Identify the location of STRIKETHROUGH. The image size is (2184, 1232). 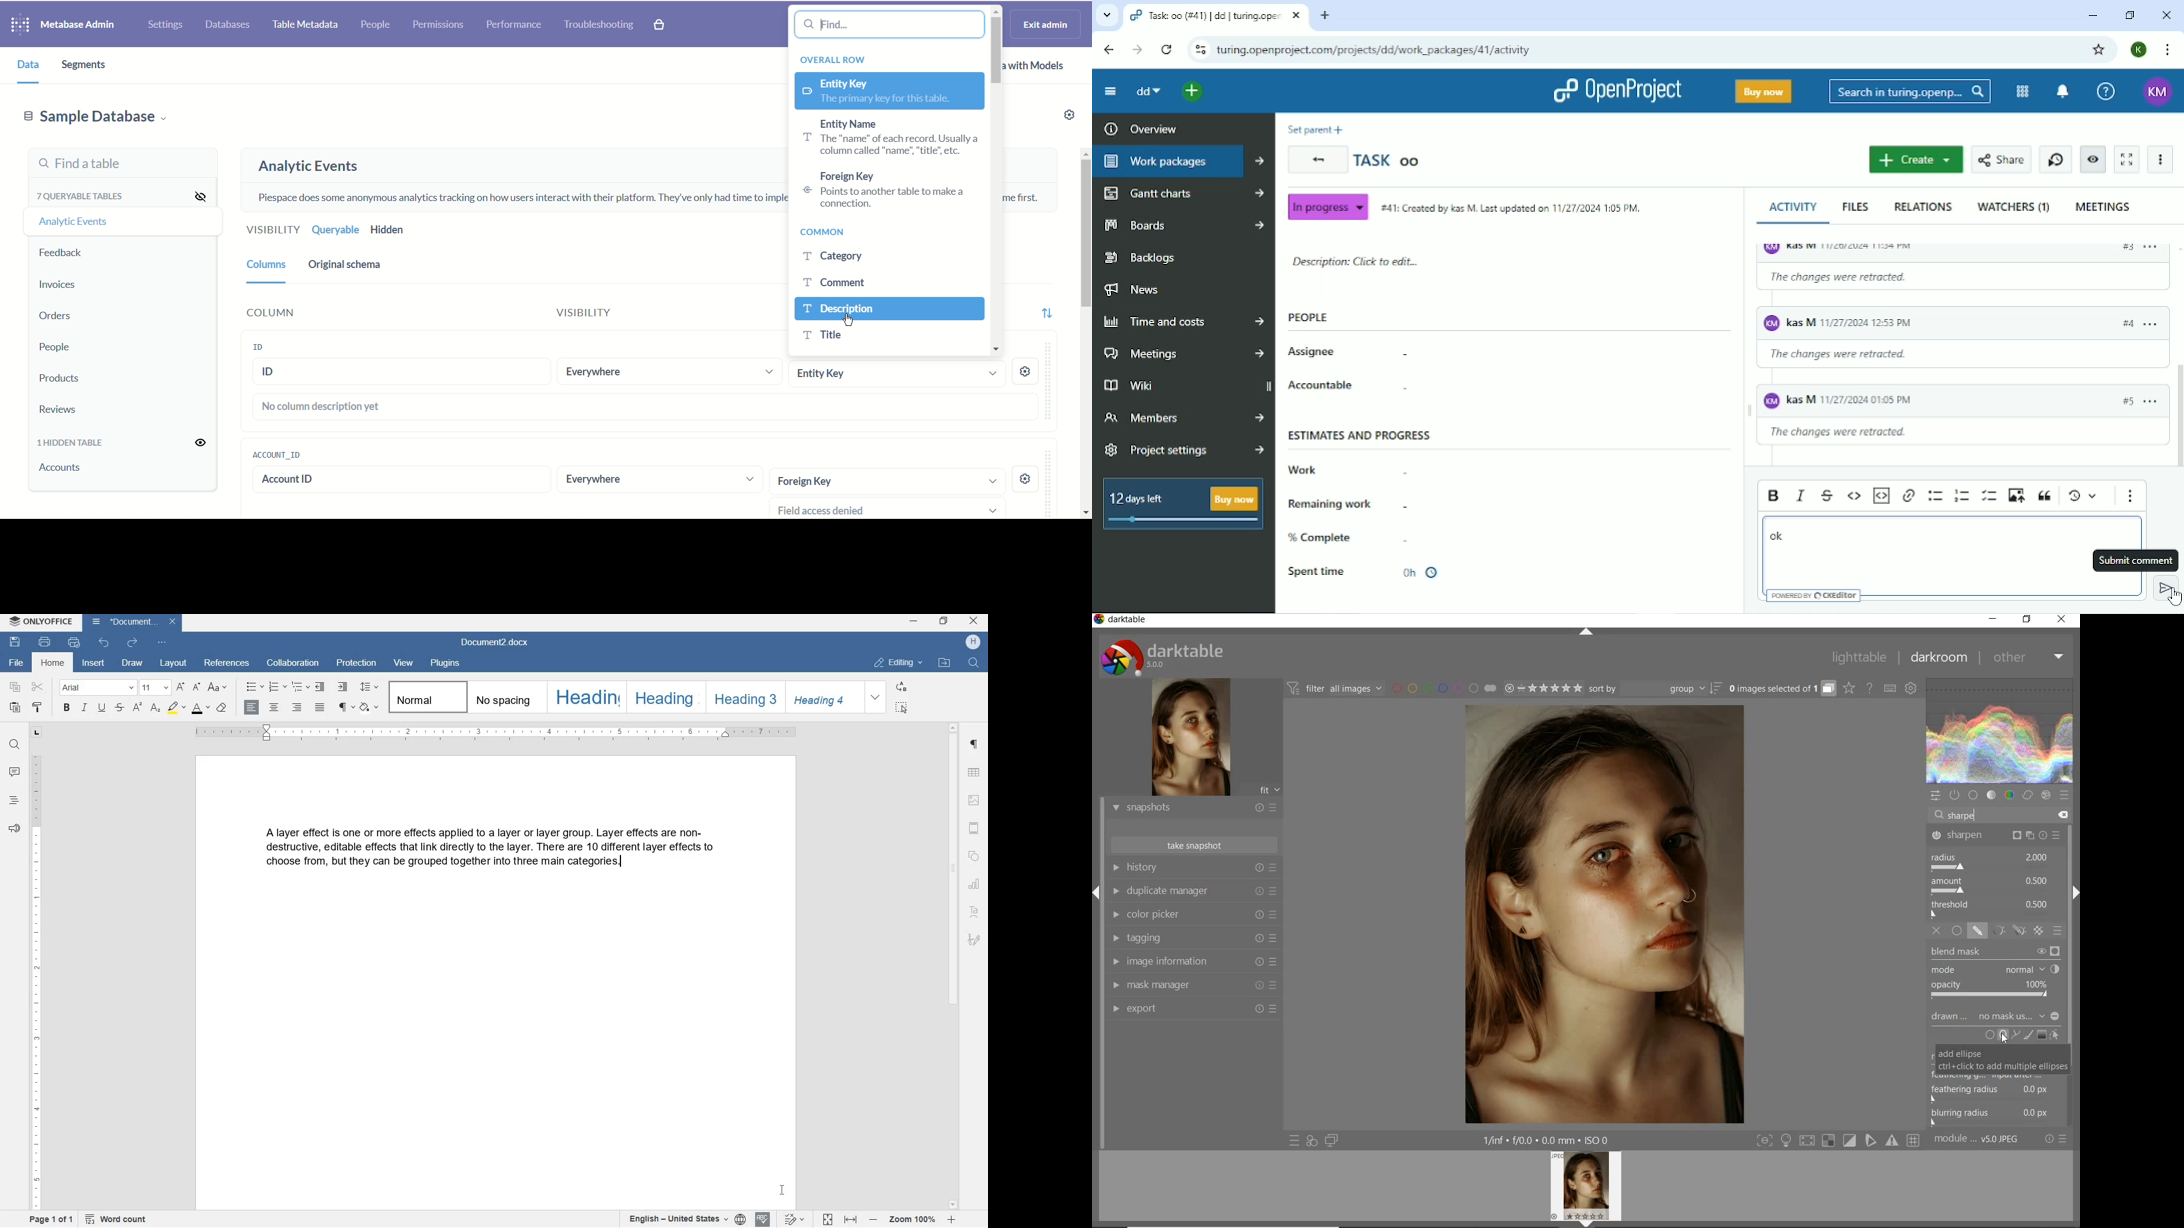
(118, 708).